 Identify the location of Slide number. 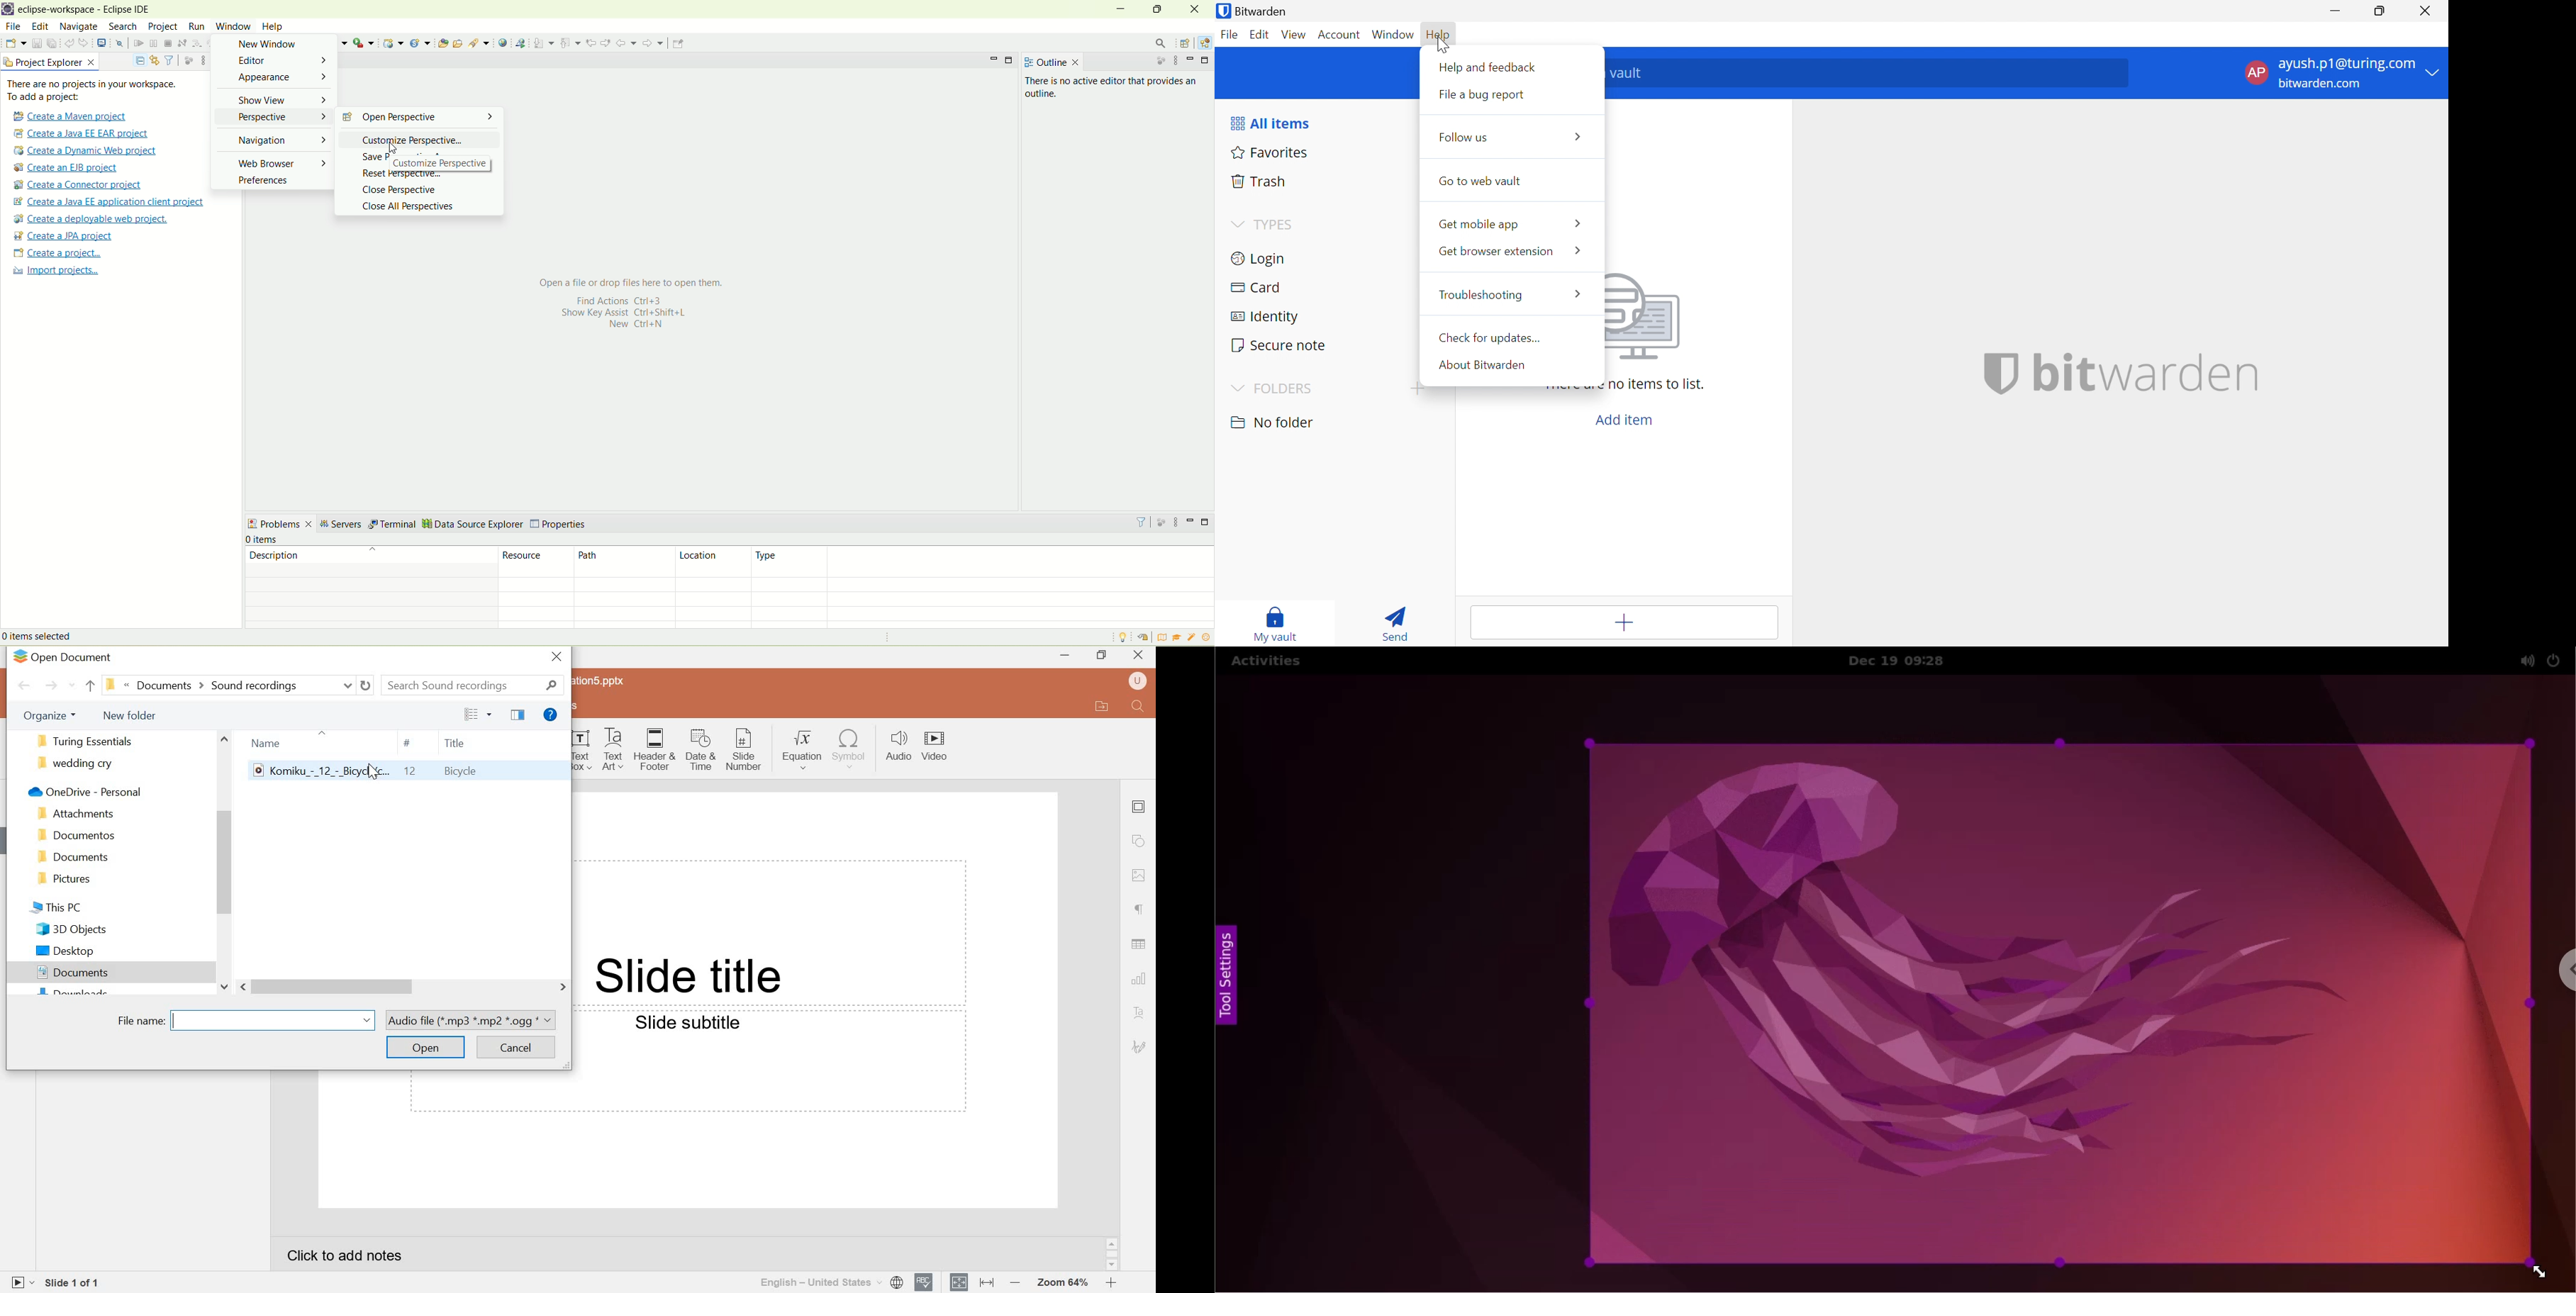
(745, 749).